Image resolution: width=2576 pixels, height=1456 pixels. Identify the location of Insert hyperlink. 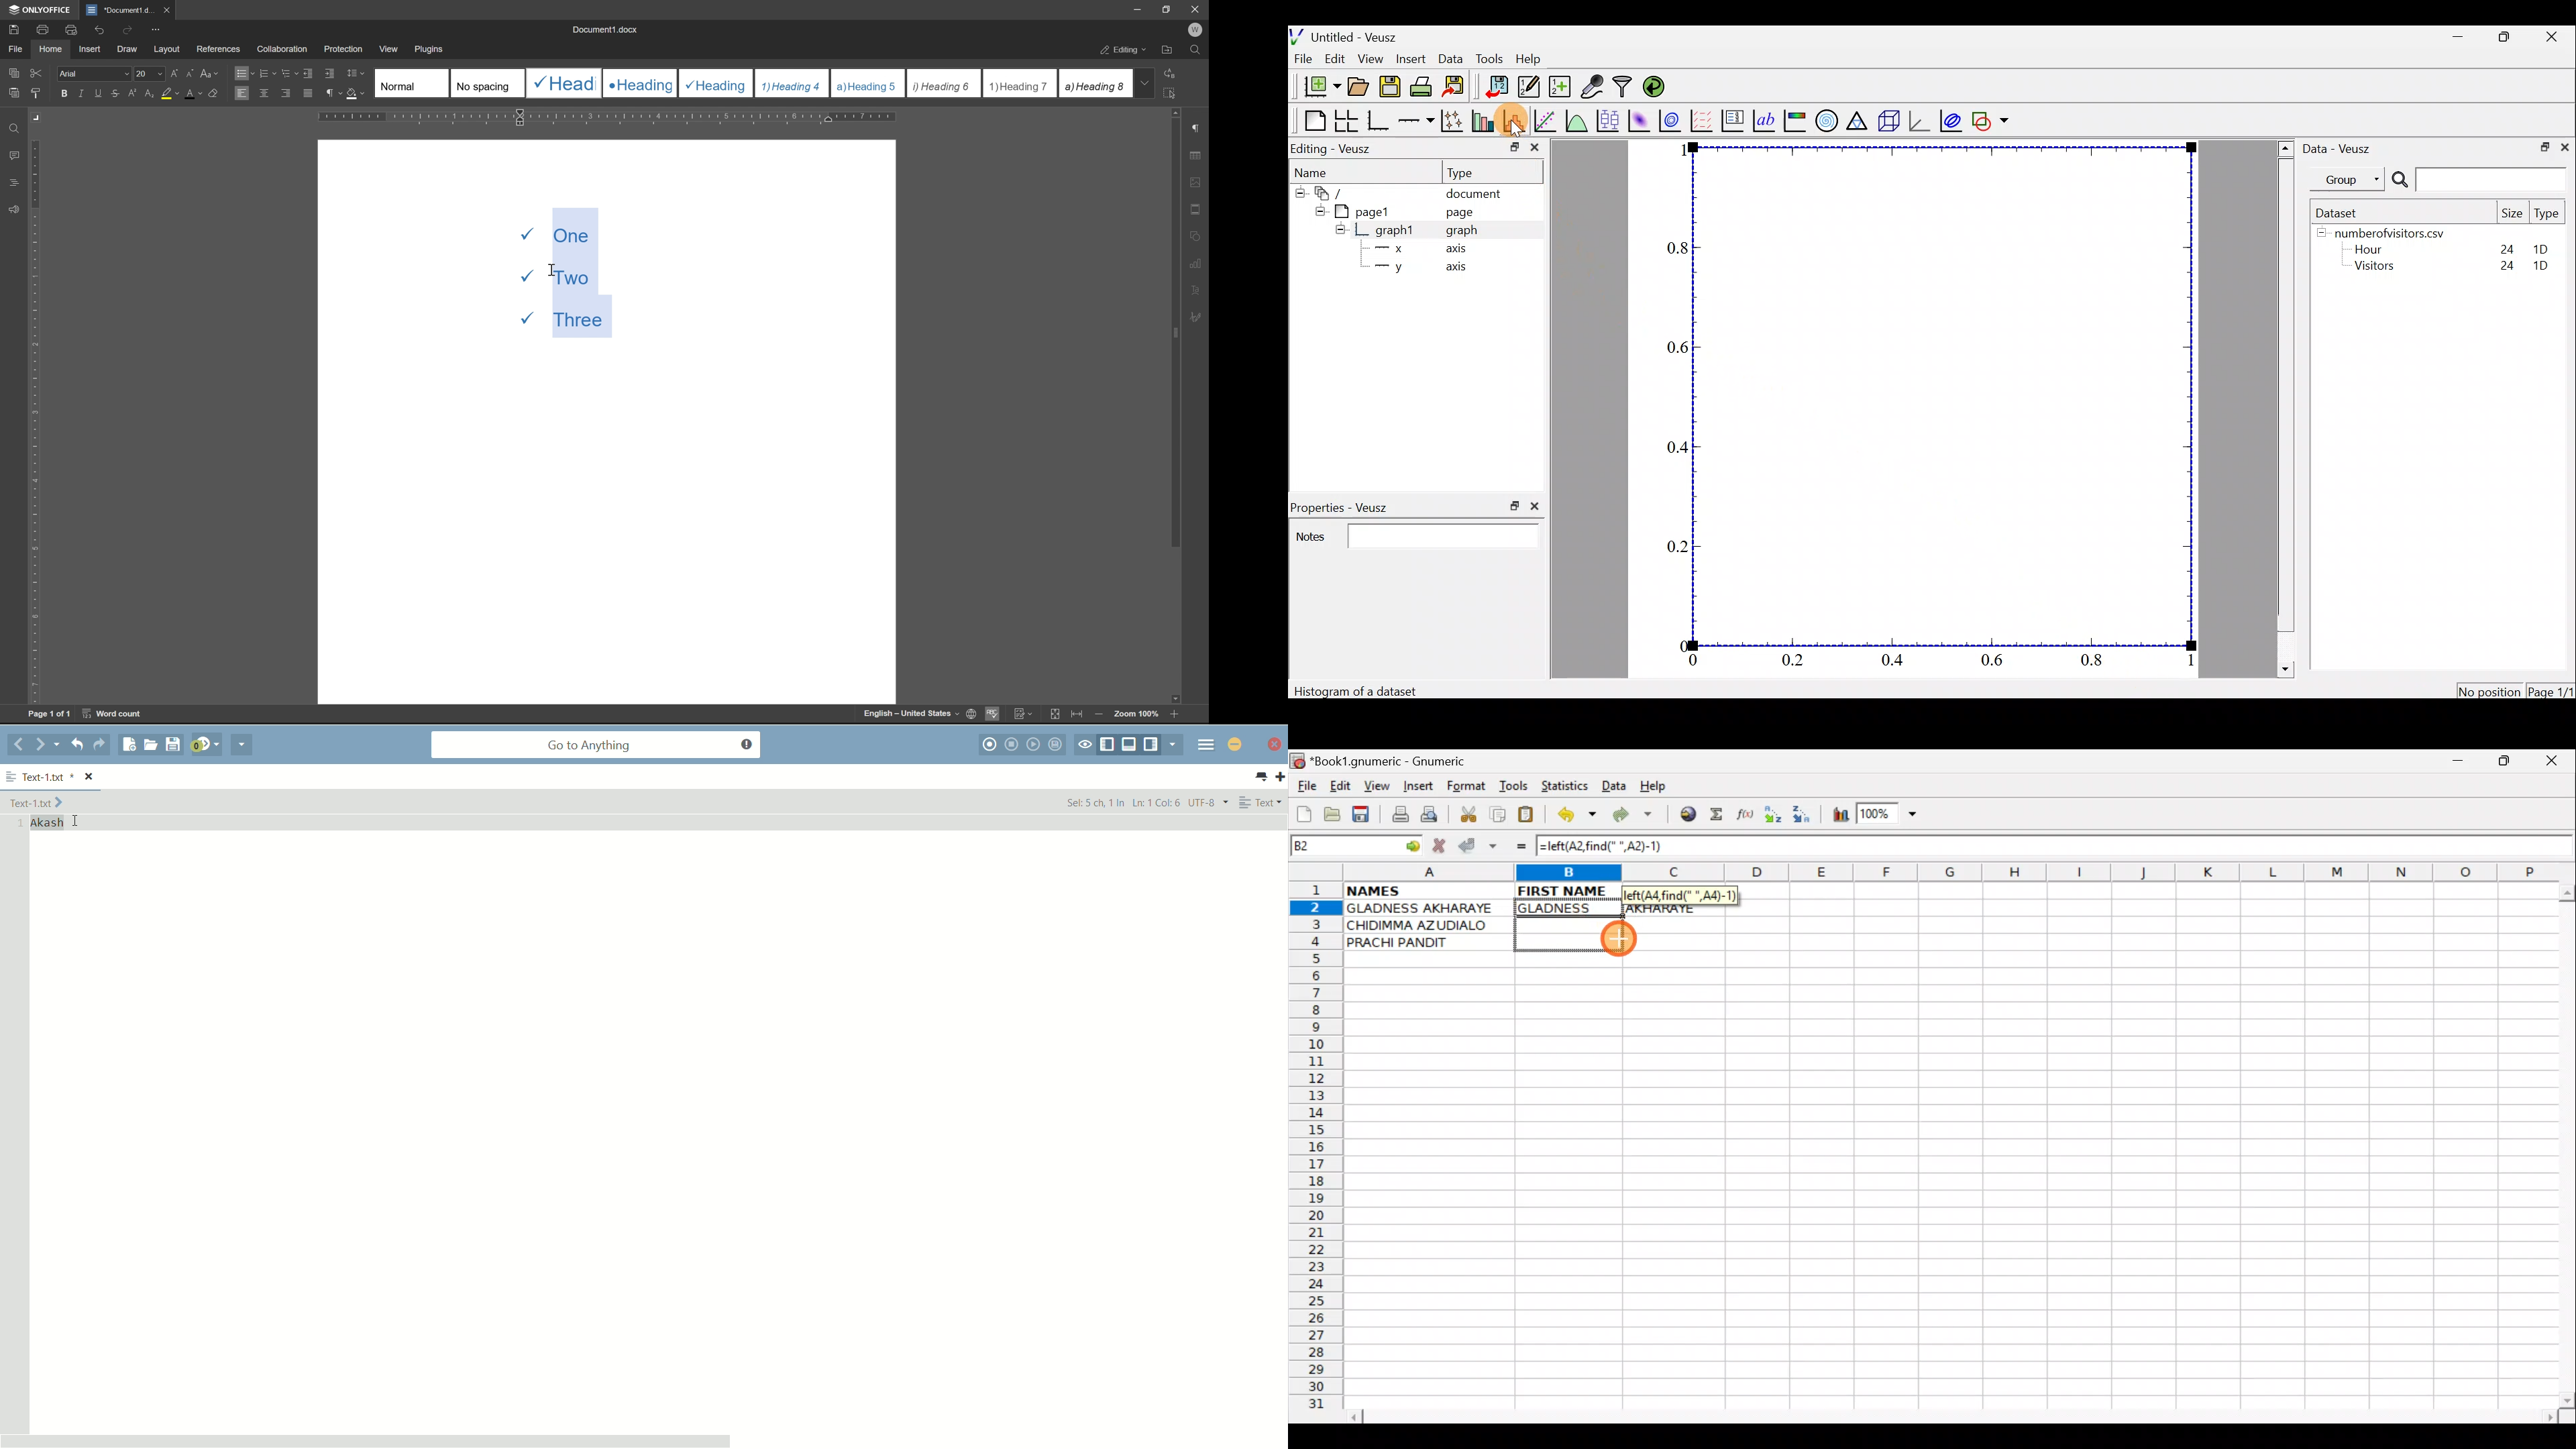
(1686, 815).